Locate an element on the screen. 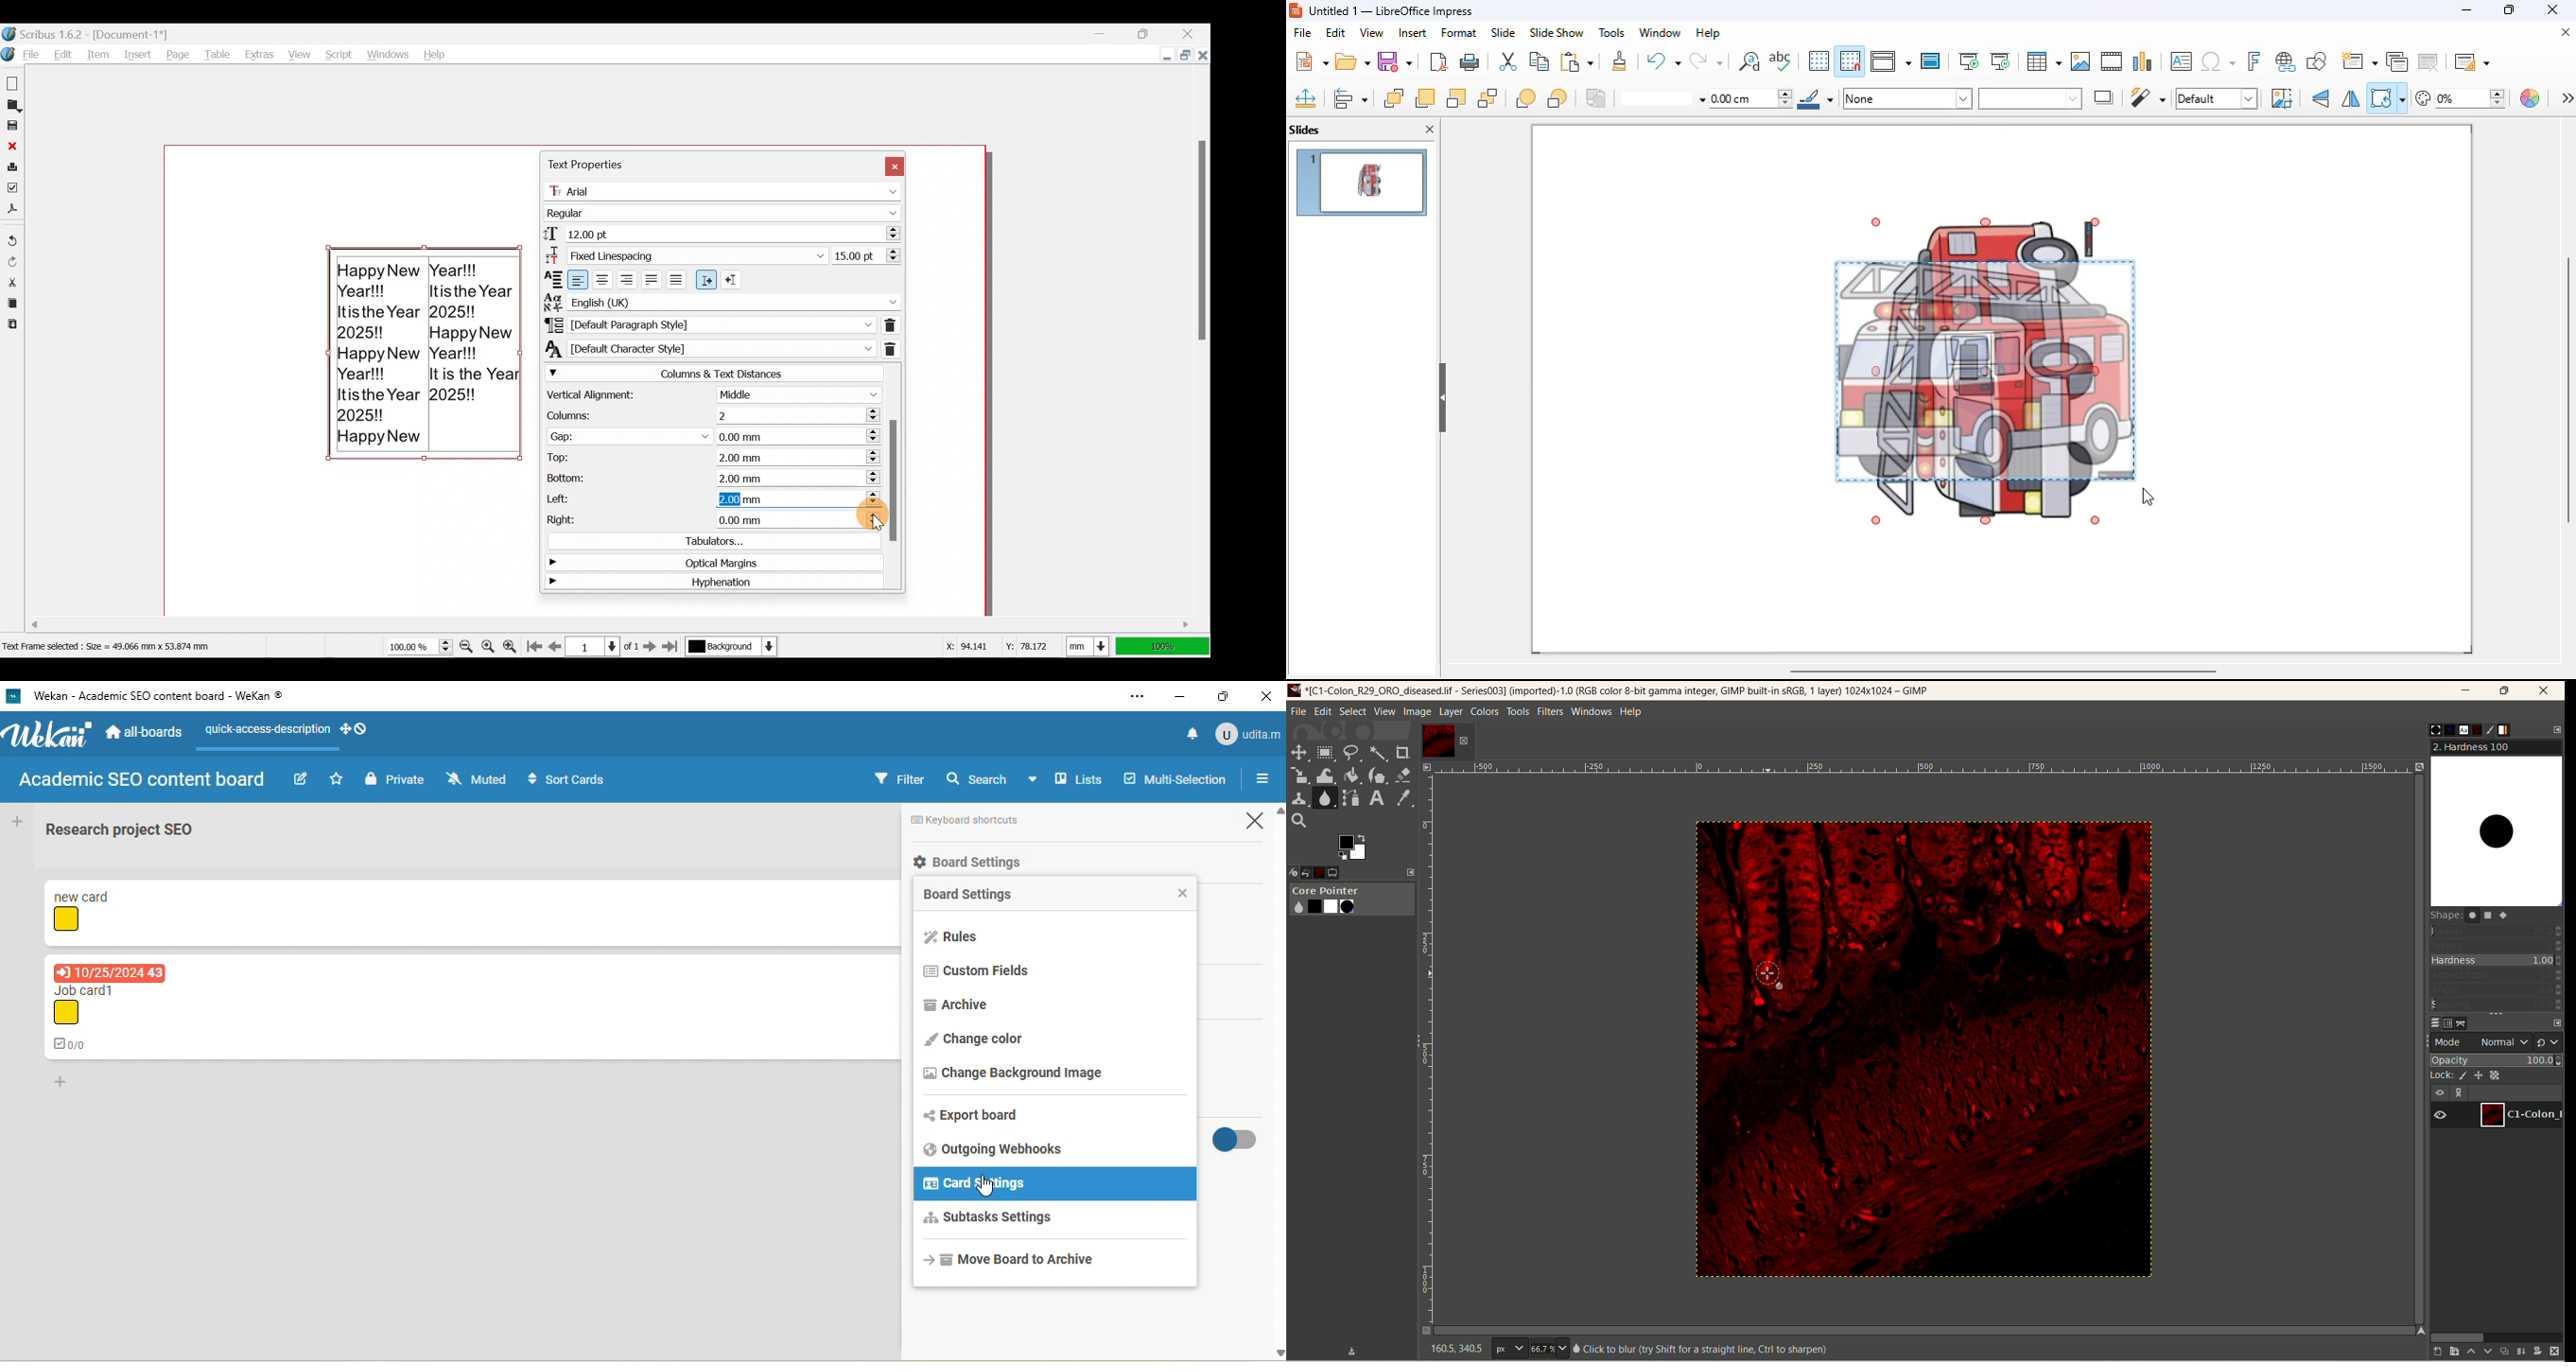 The image size is (2576, 1372). Go to first page is located at coordinates (536, 644).